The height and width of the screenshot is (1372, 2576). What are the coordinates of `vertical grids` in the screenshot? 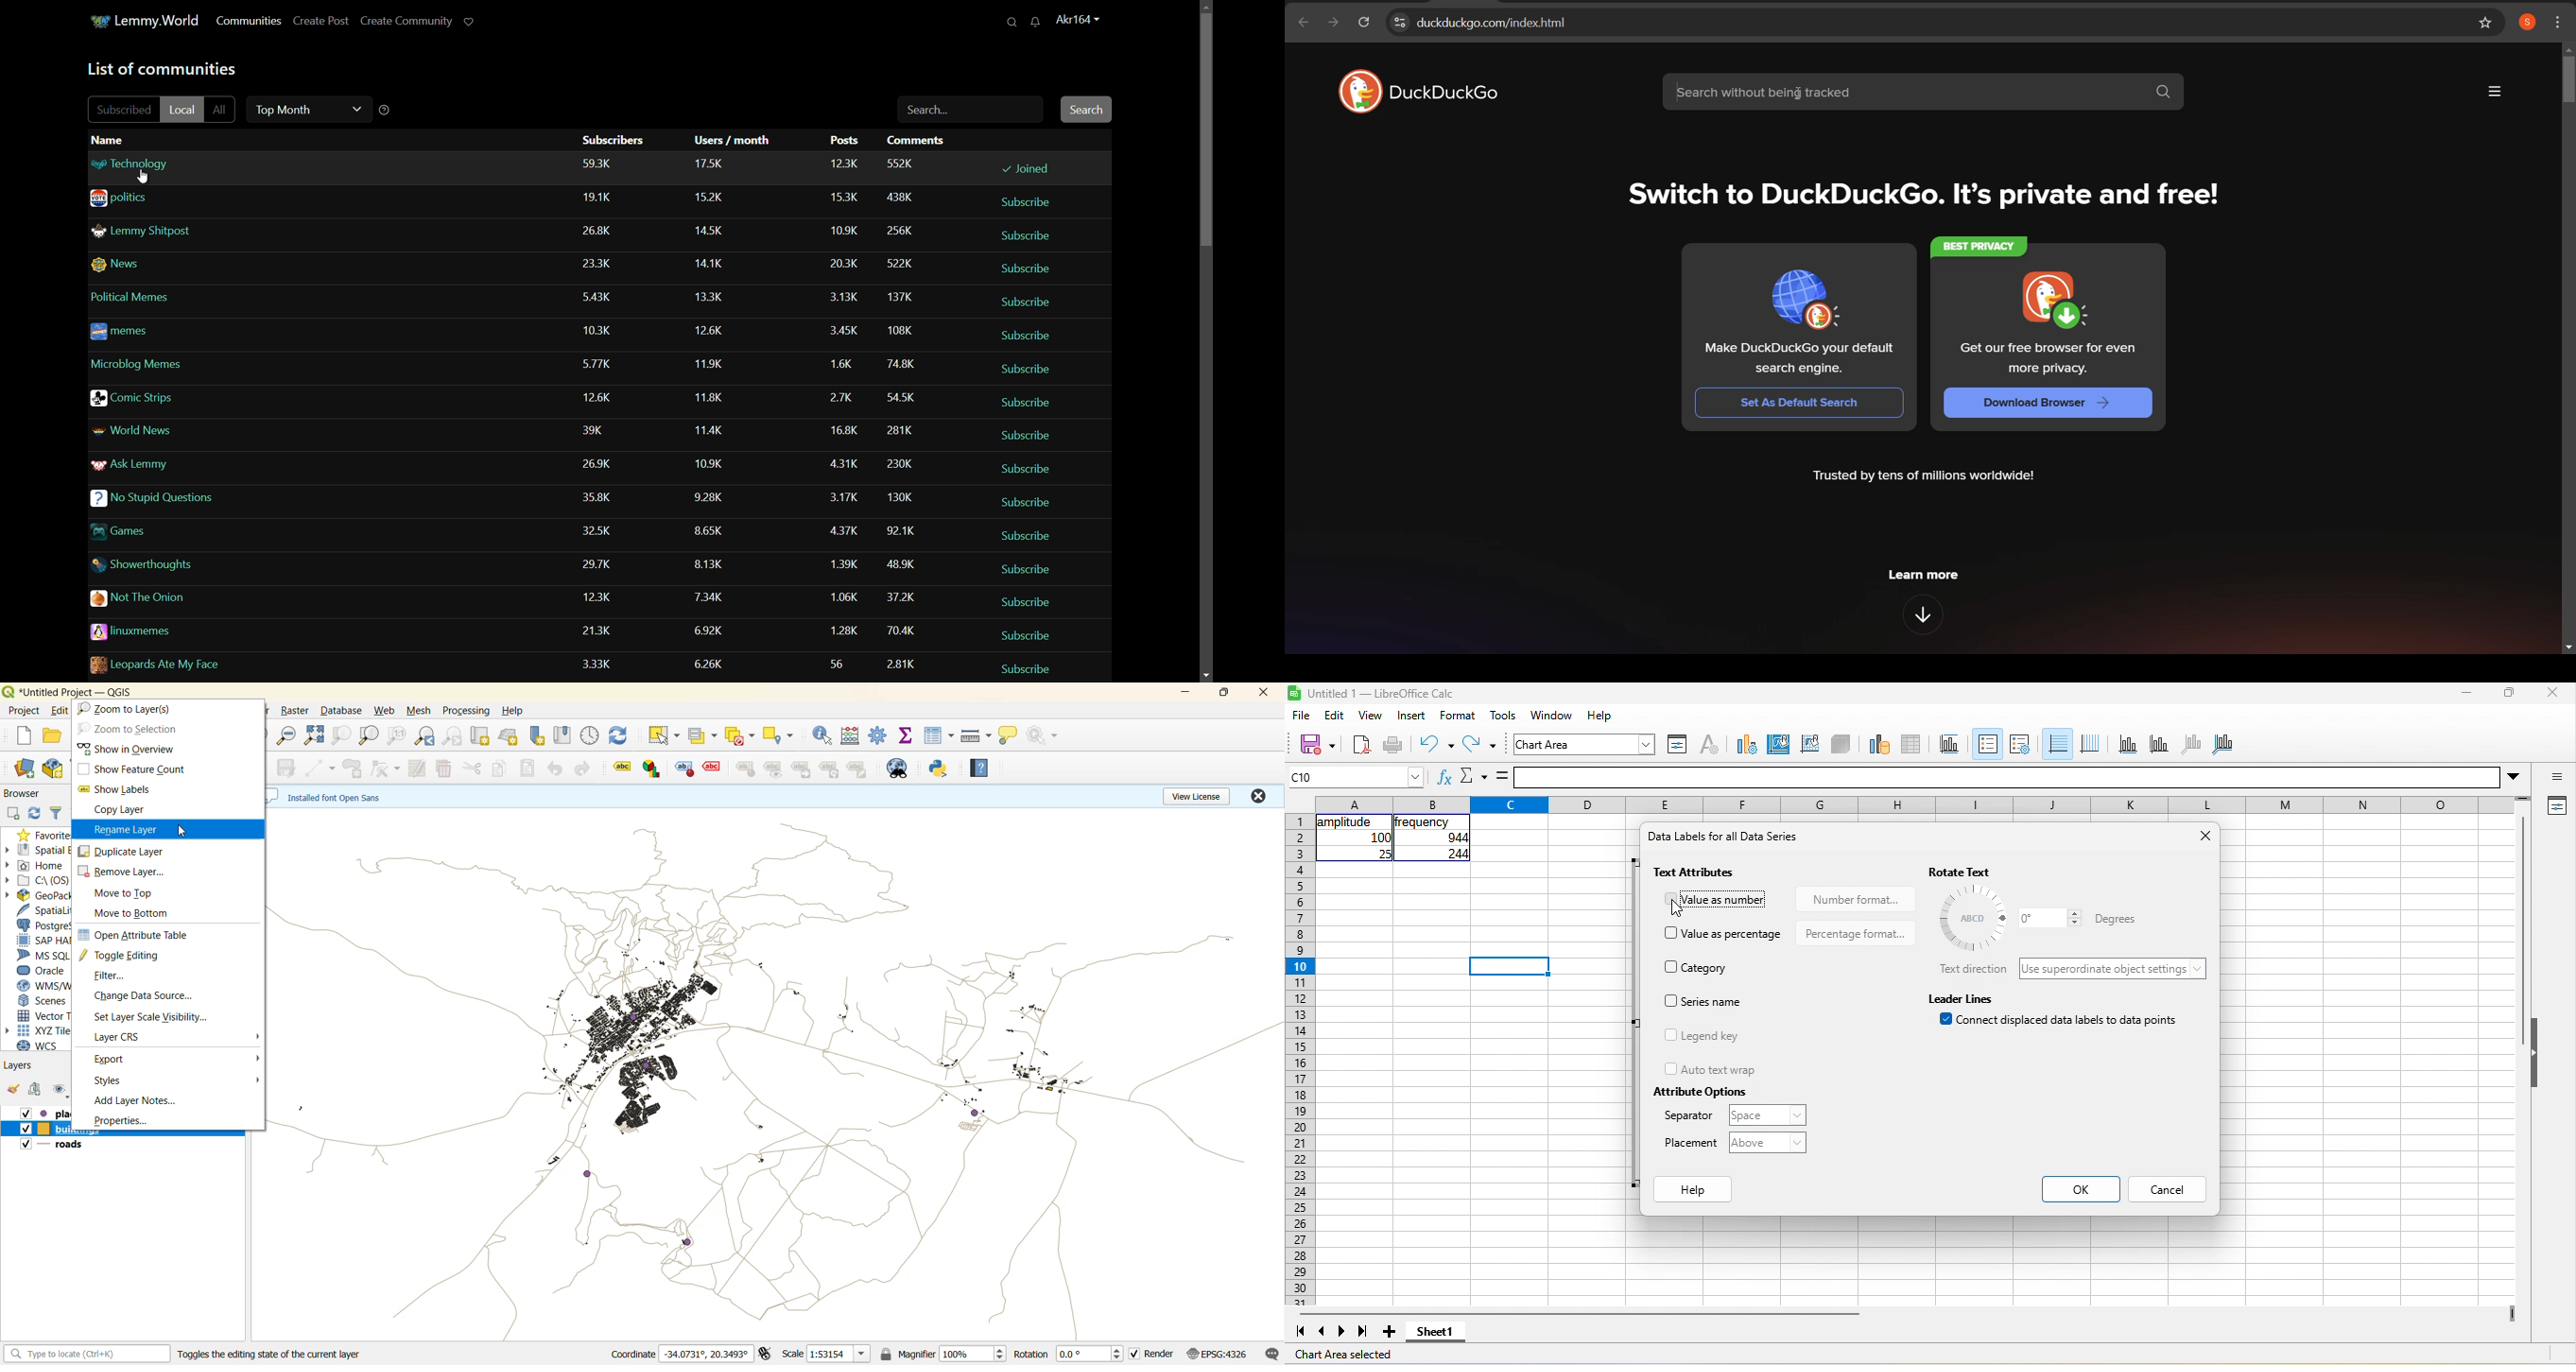 It's located at (2090, 744).